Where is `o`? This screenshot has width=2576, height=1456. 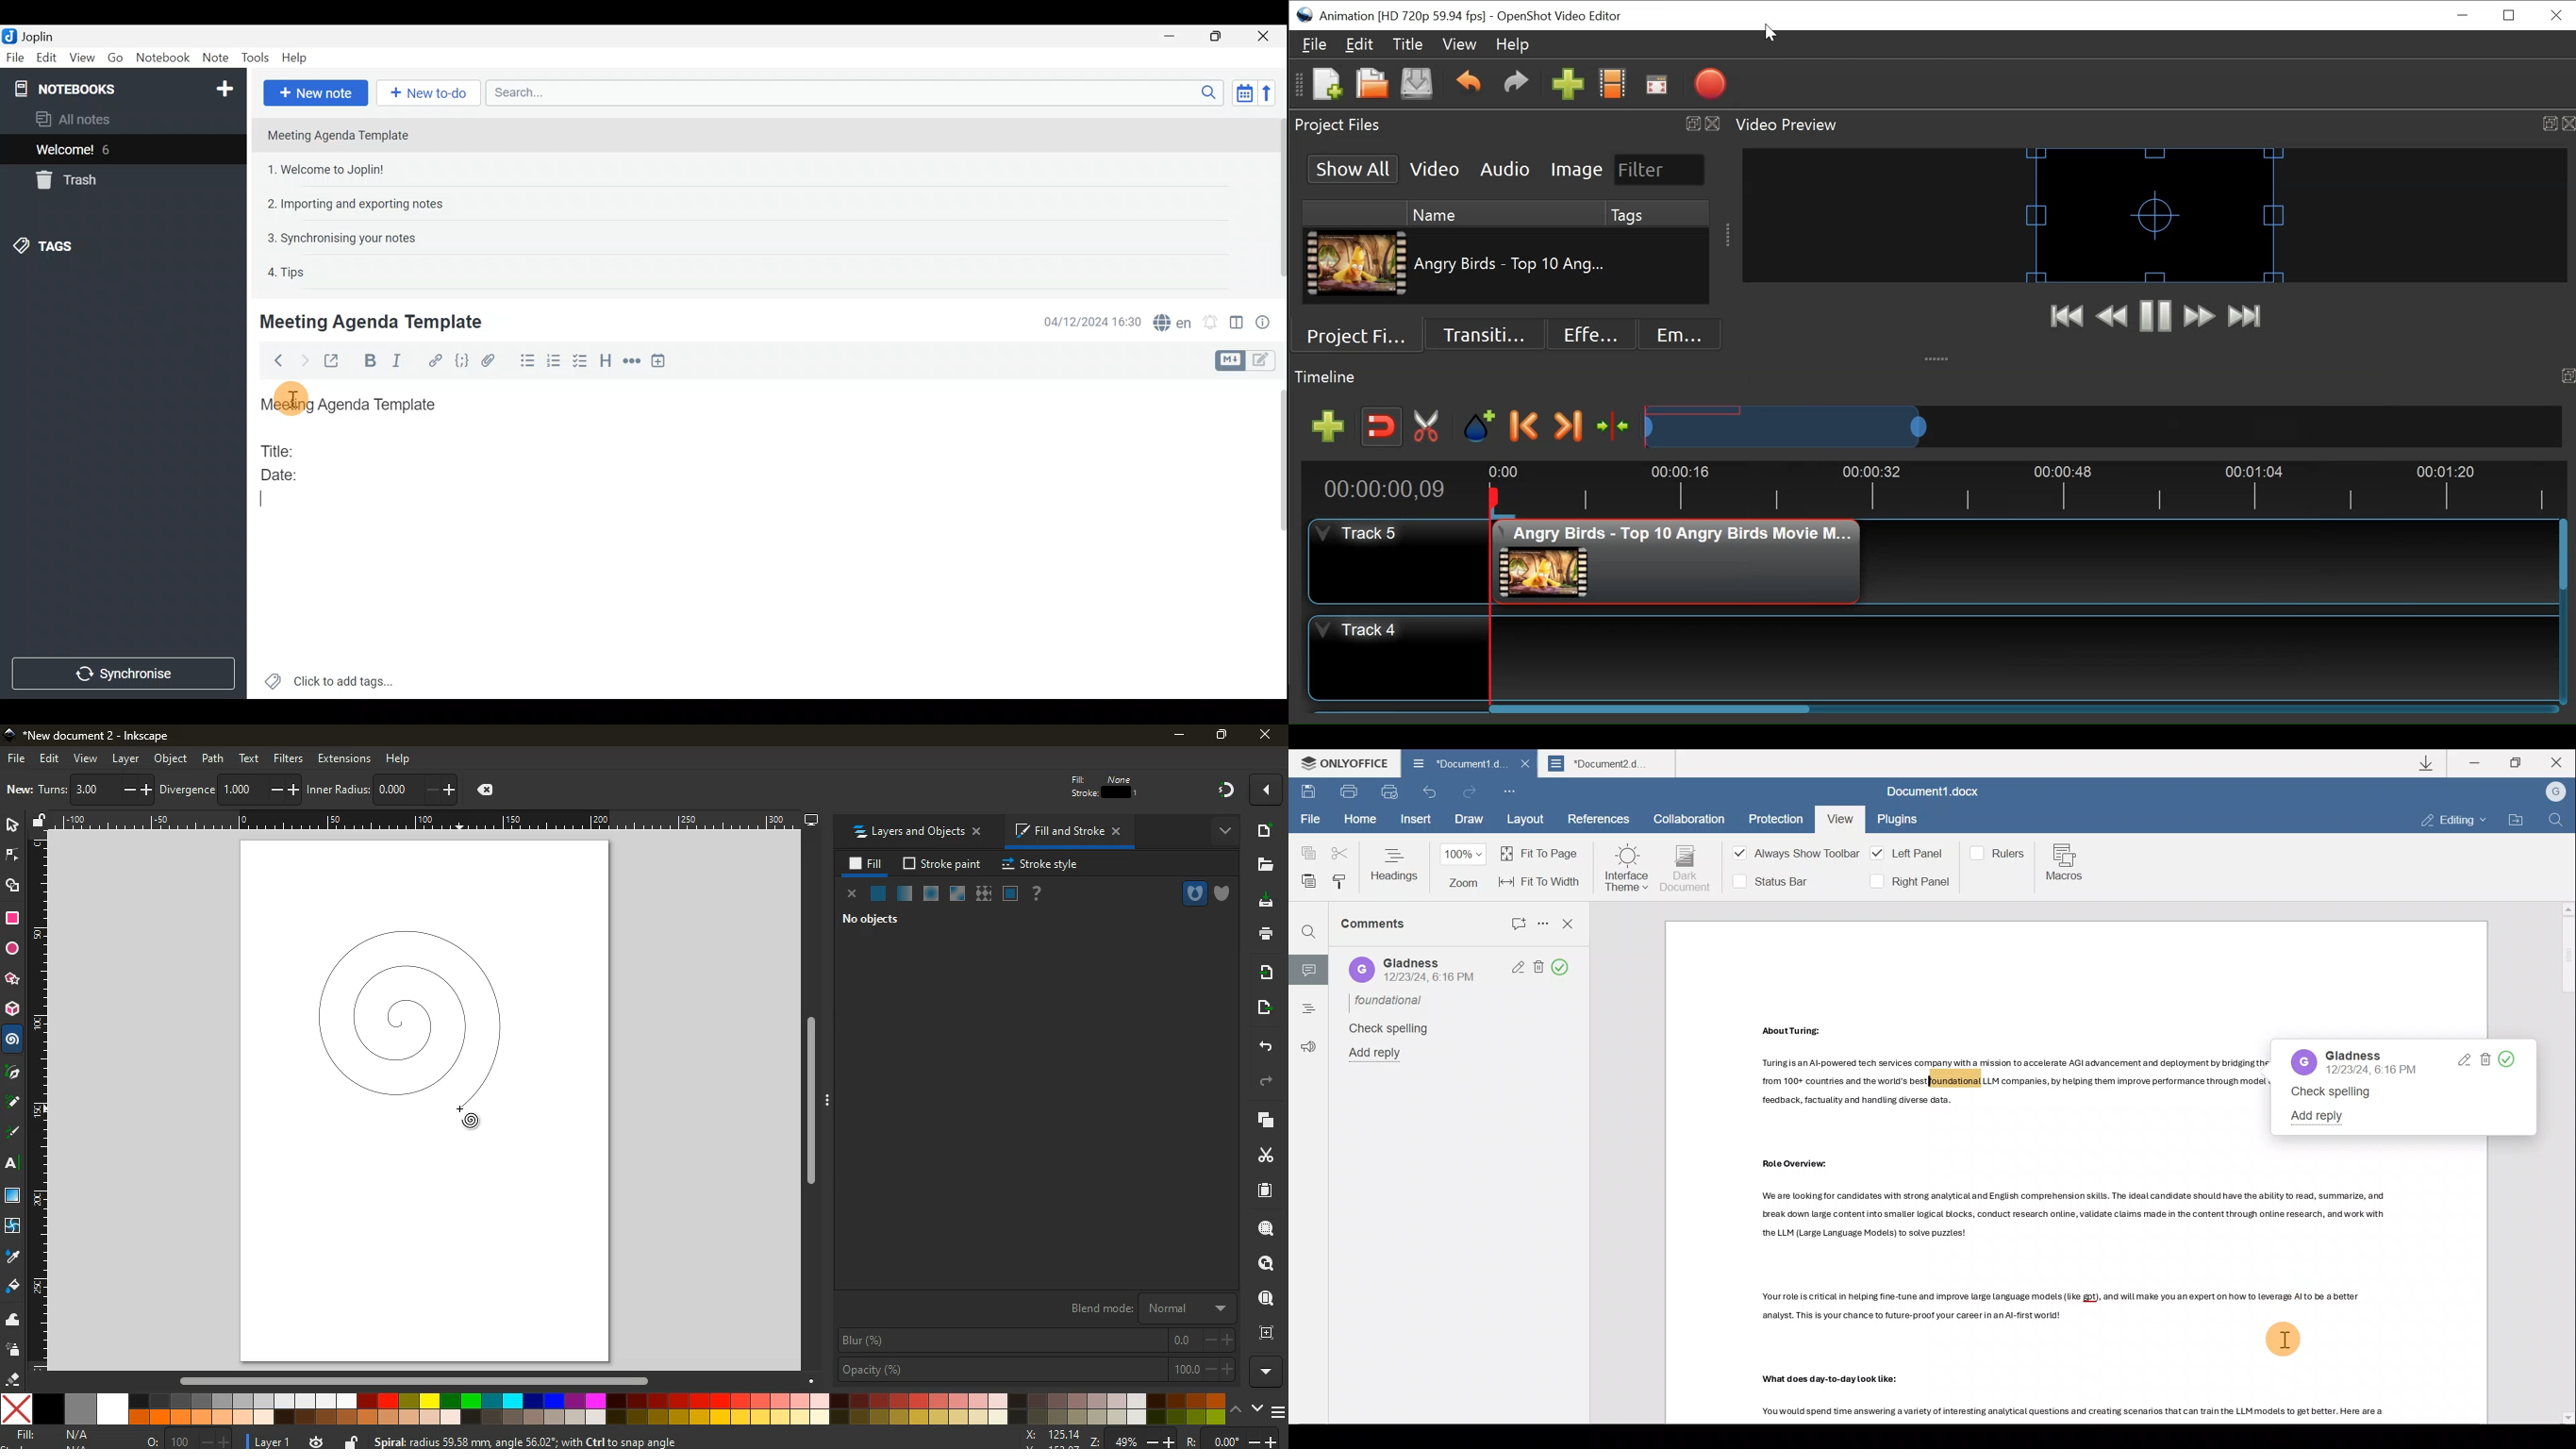
o is located at coordinates (183, 1440).